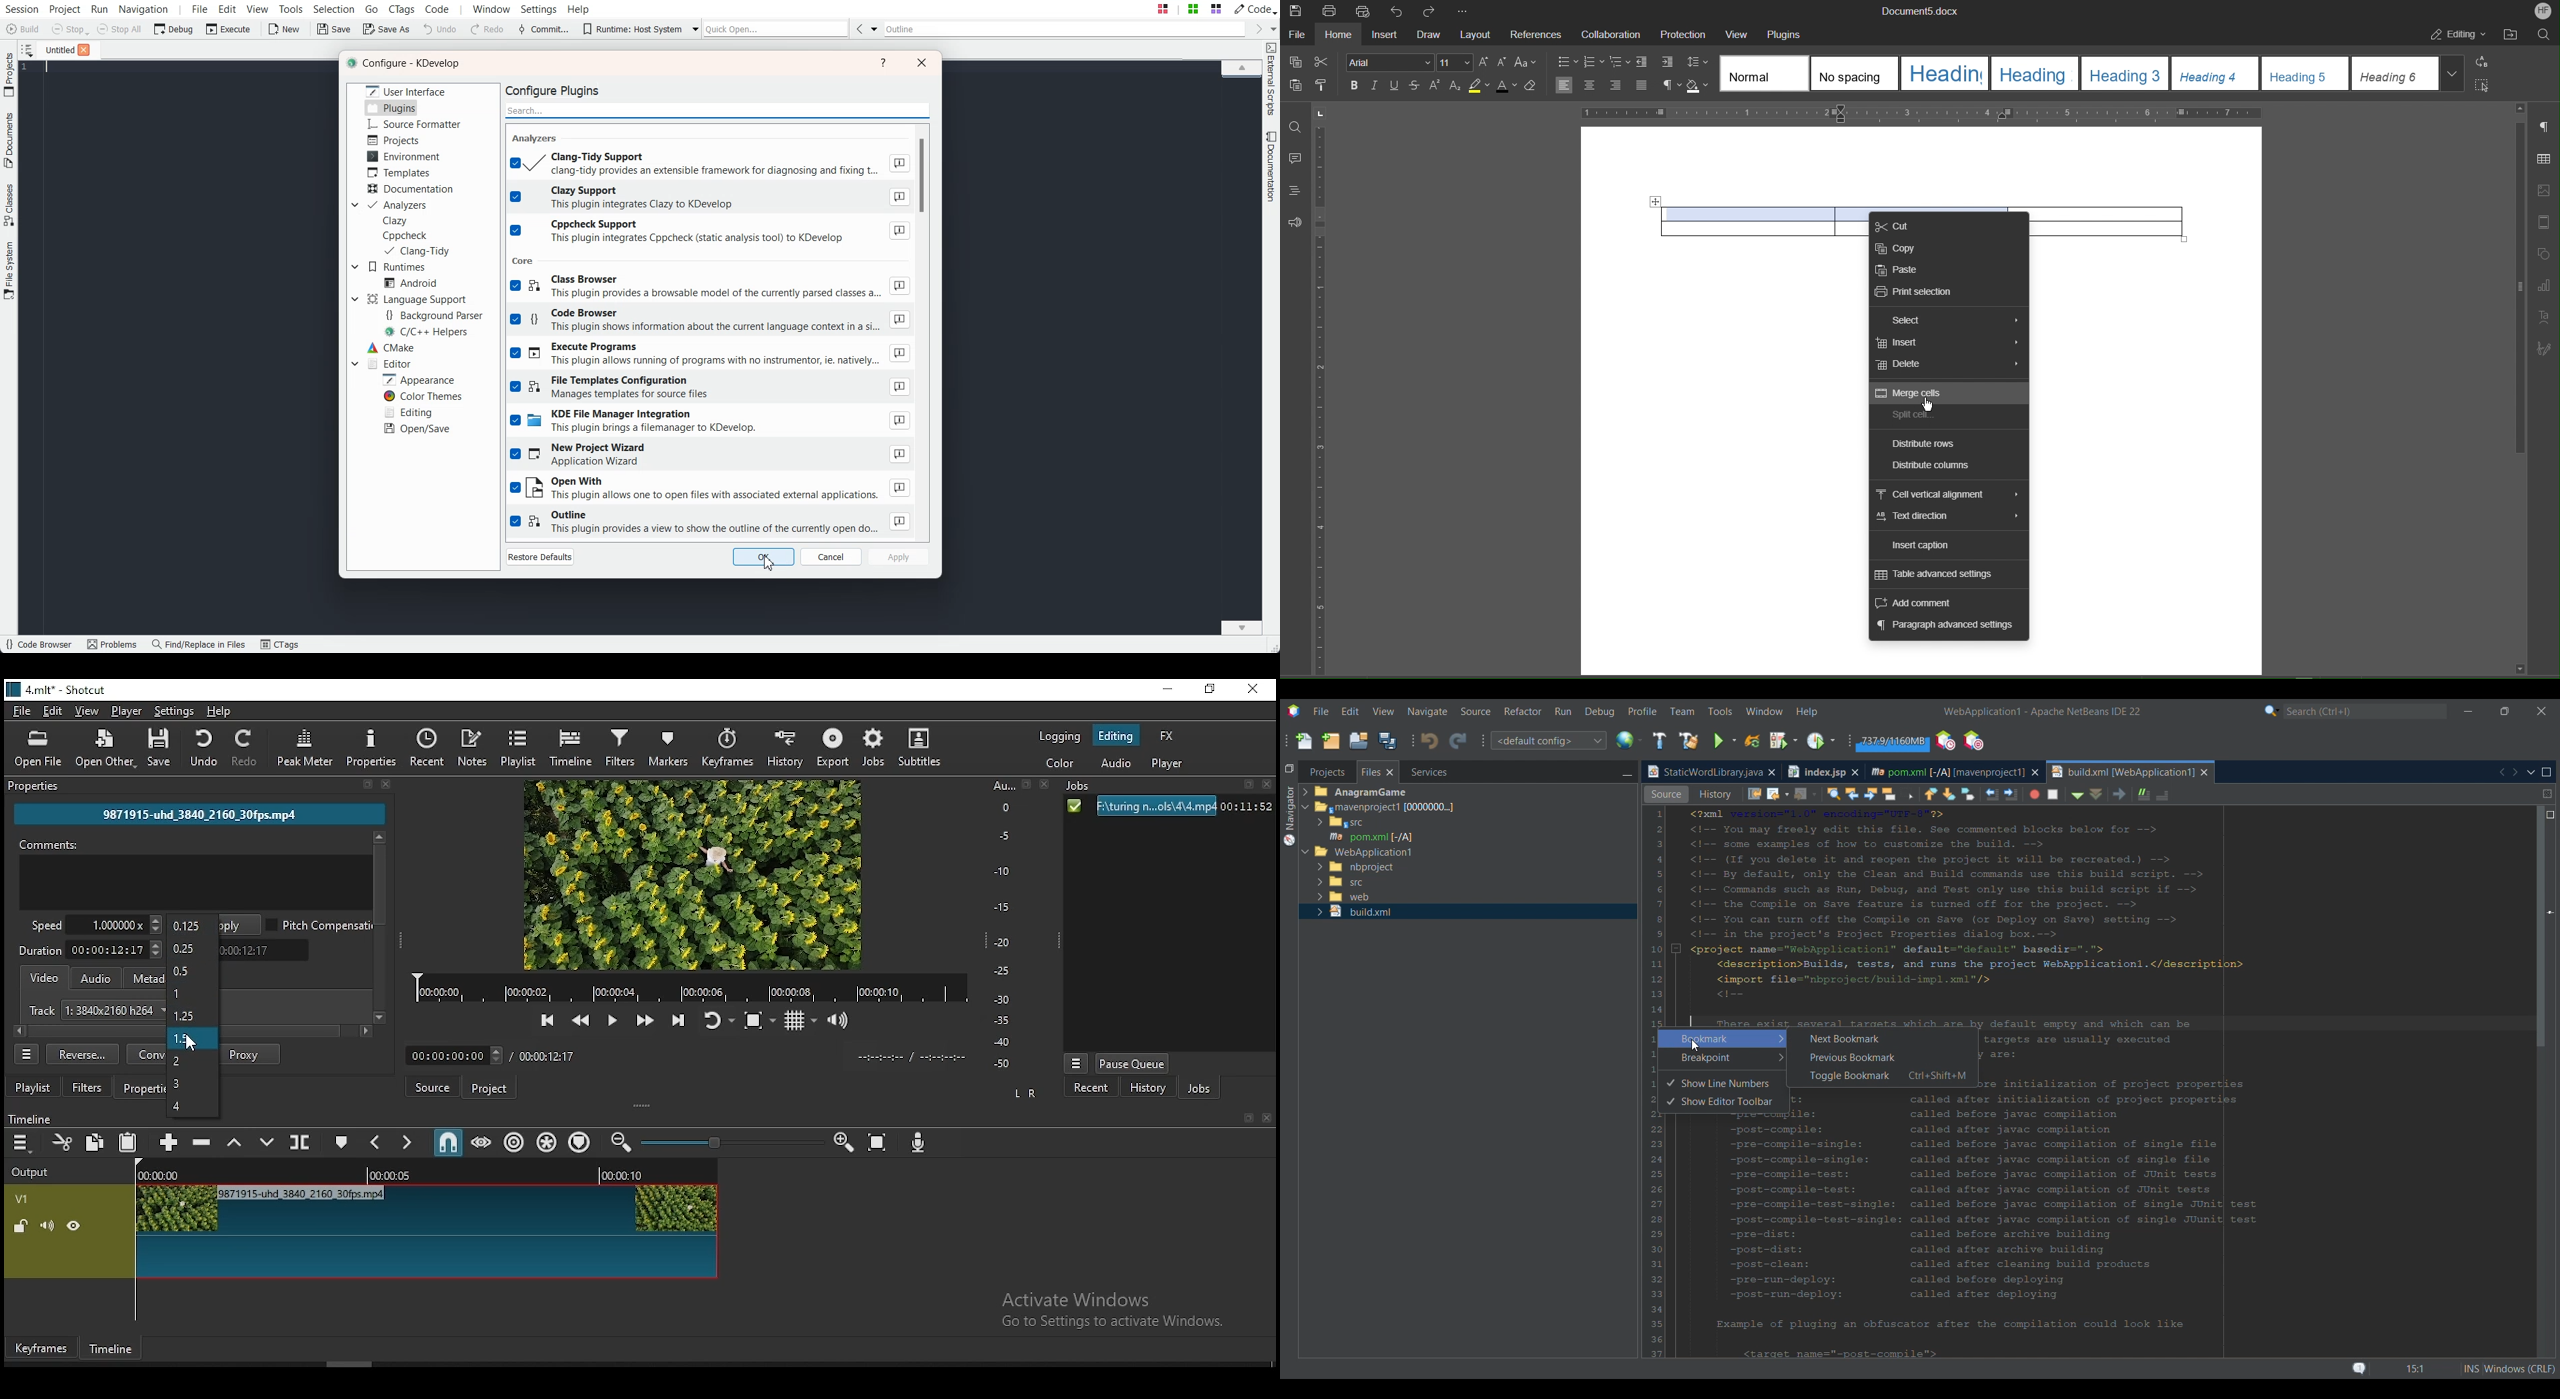 The height and width of the screenshot is (1400, 2576). What do you see at coordinates (1060, 737) in the screenshot?
I see `logging` at bounding box center [1060, 737].